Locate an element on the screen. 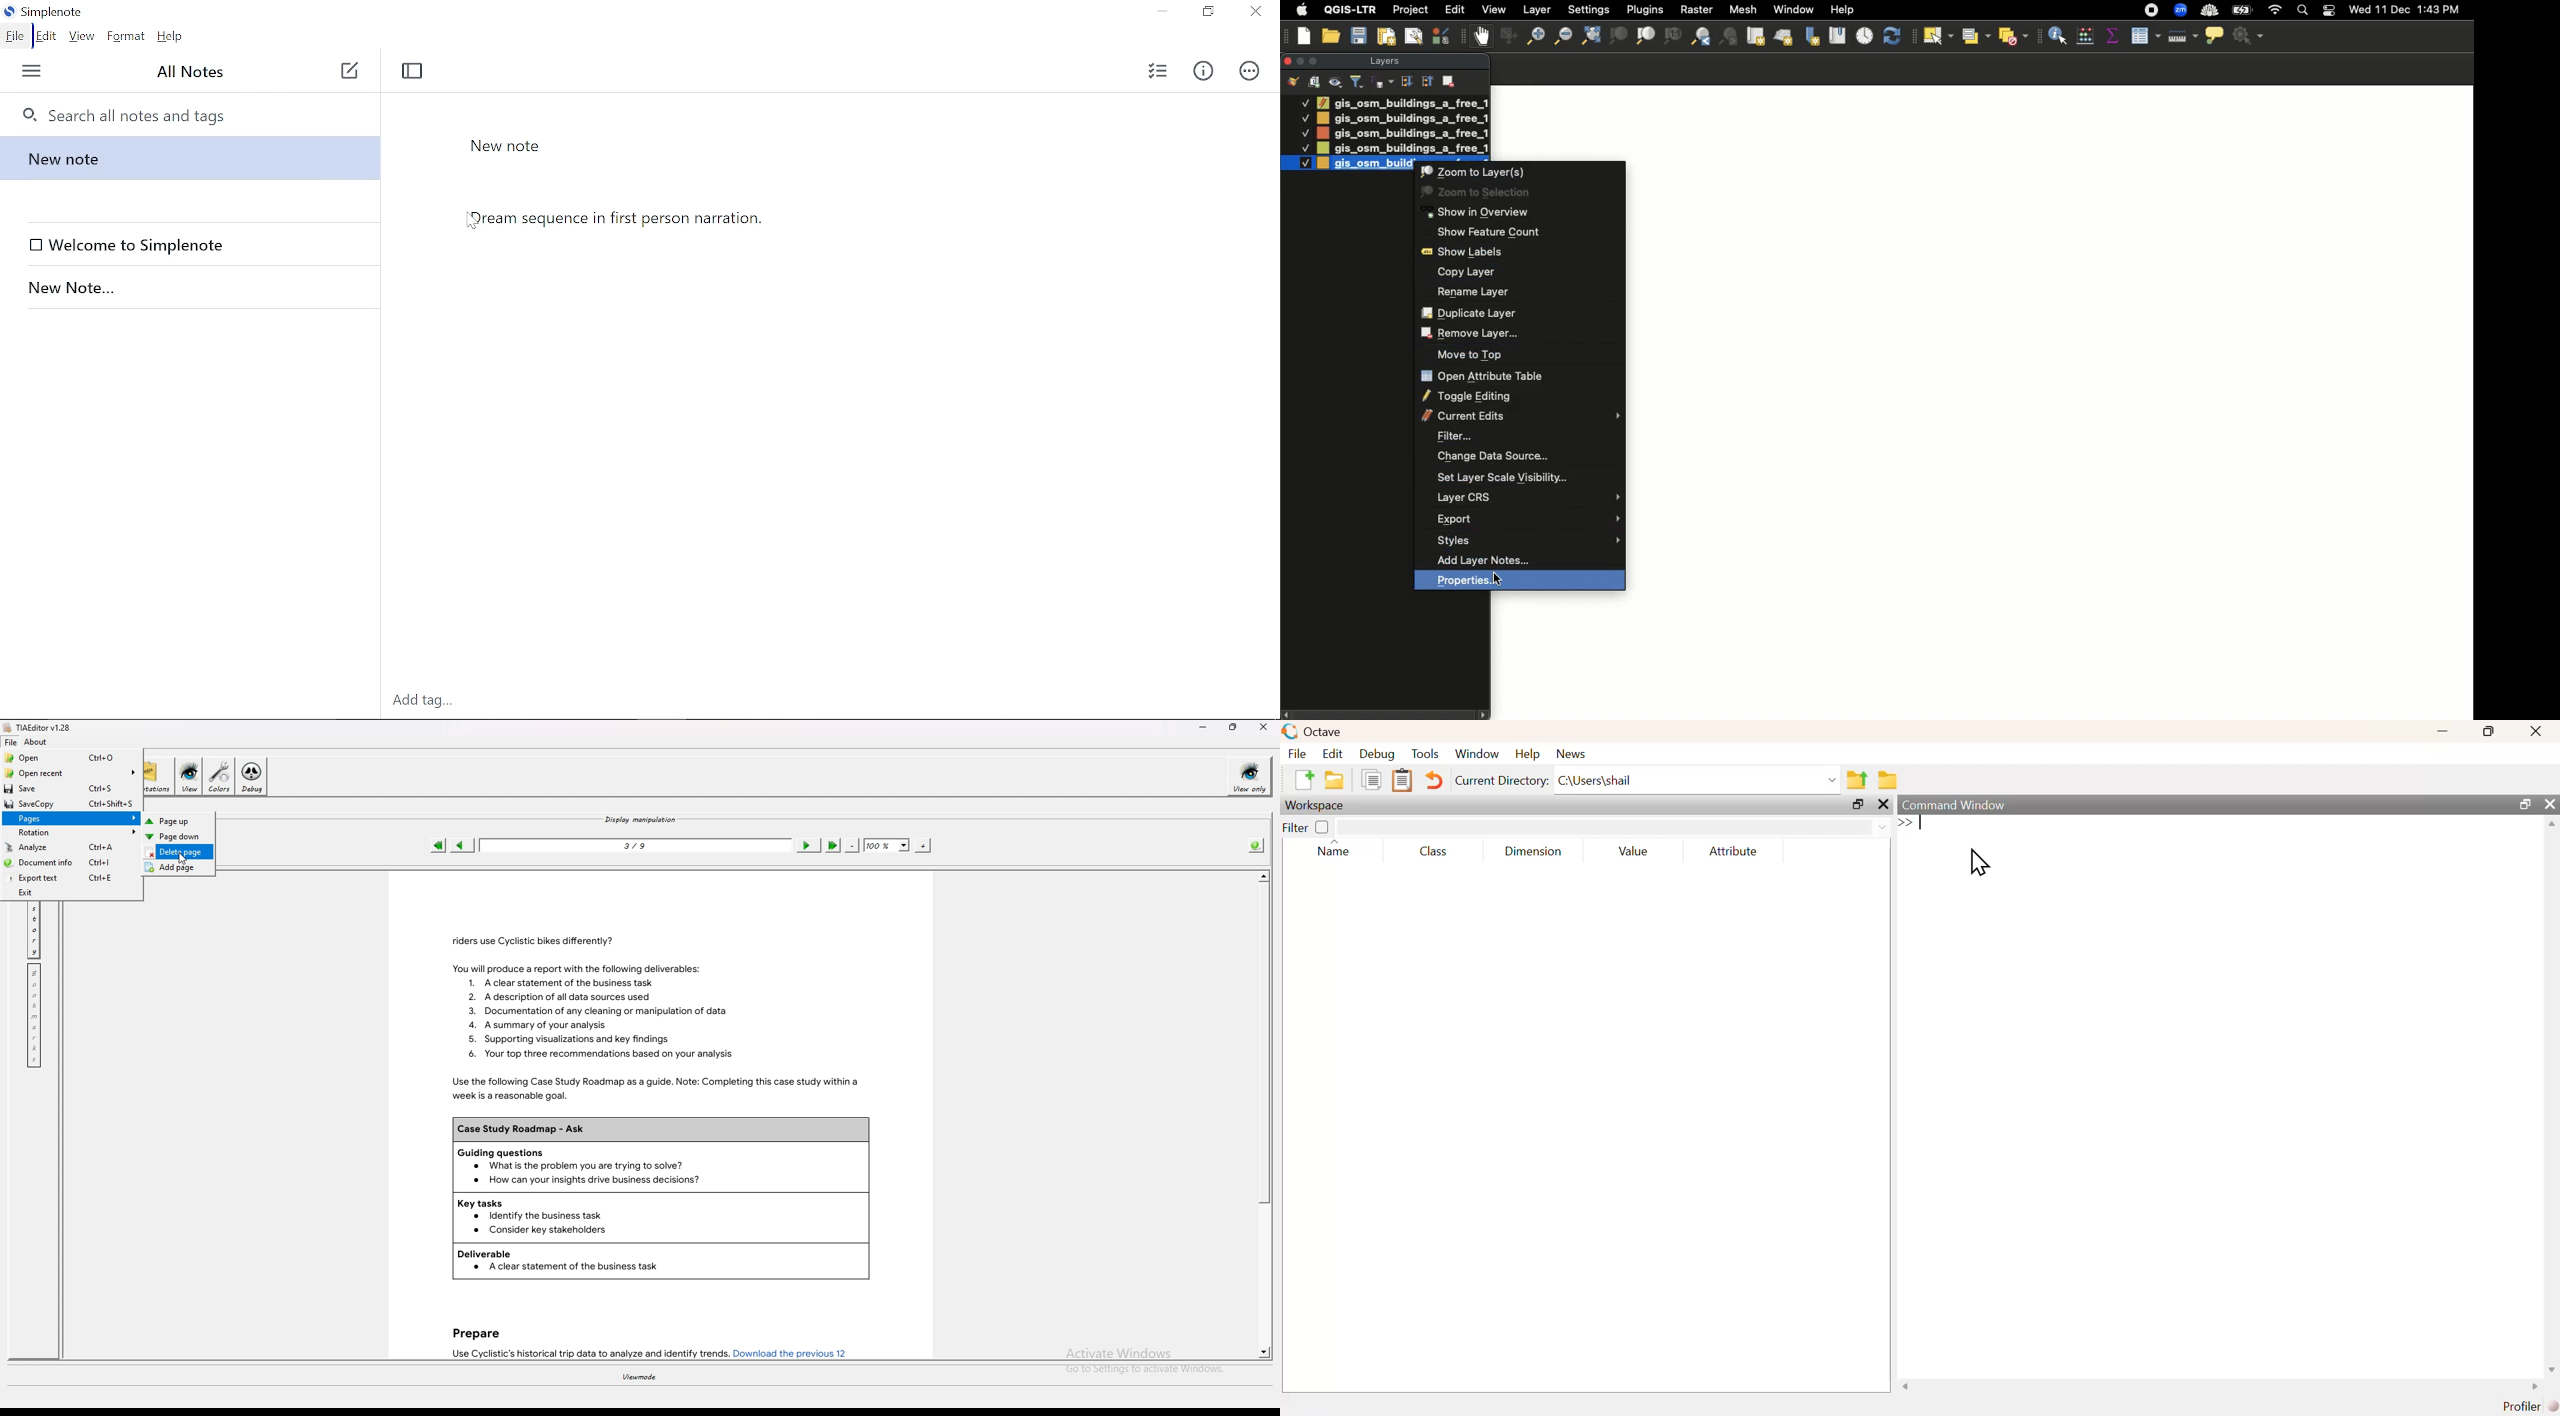 Image resolution: width=2576 pixels, height=1428 pixels. octave is located at coordinates (1314, 732).